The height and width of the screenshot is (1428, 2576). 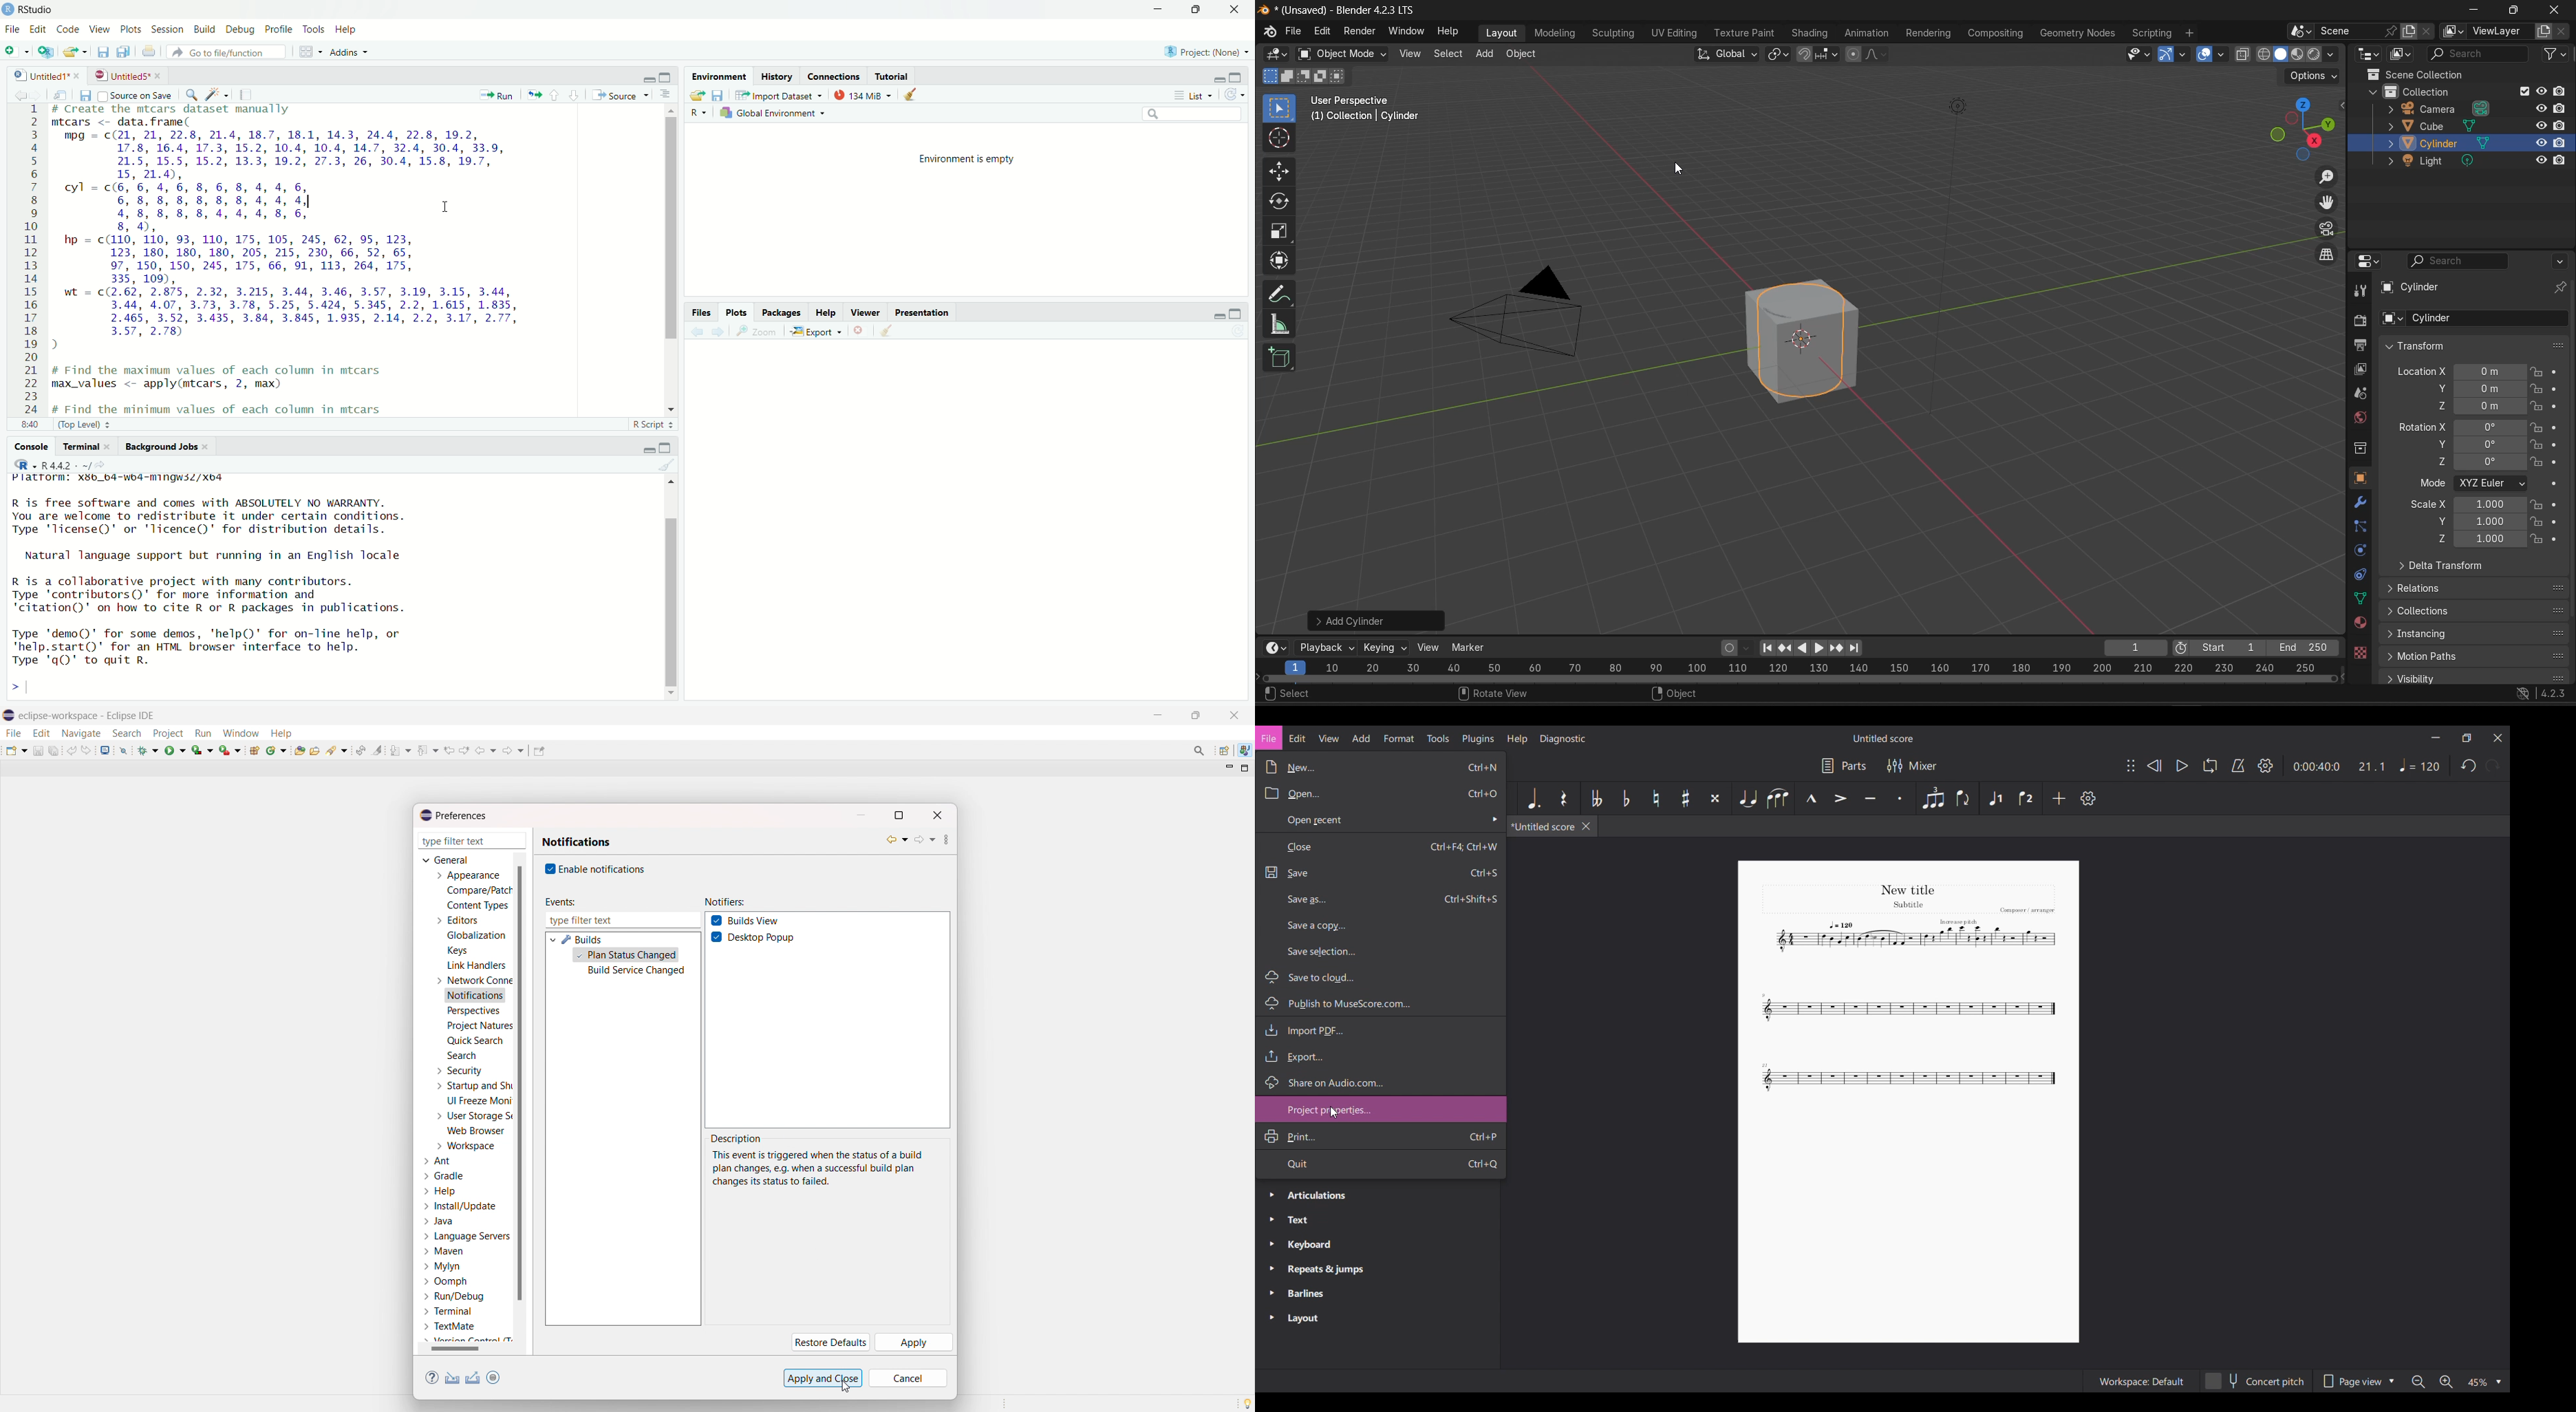 I want to click on Environment is empty, so click(x=968, y=158).